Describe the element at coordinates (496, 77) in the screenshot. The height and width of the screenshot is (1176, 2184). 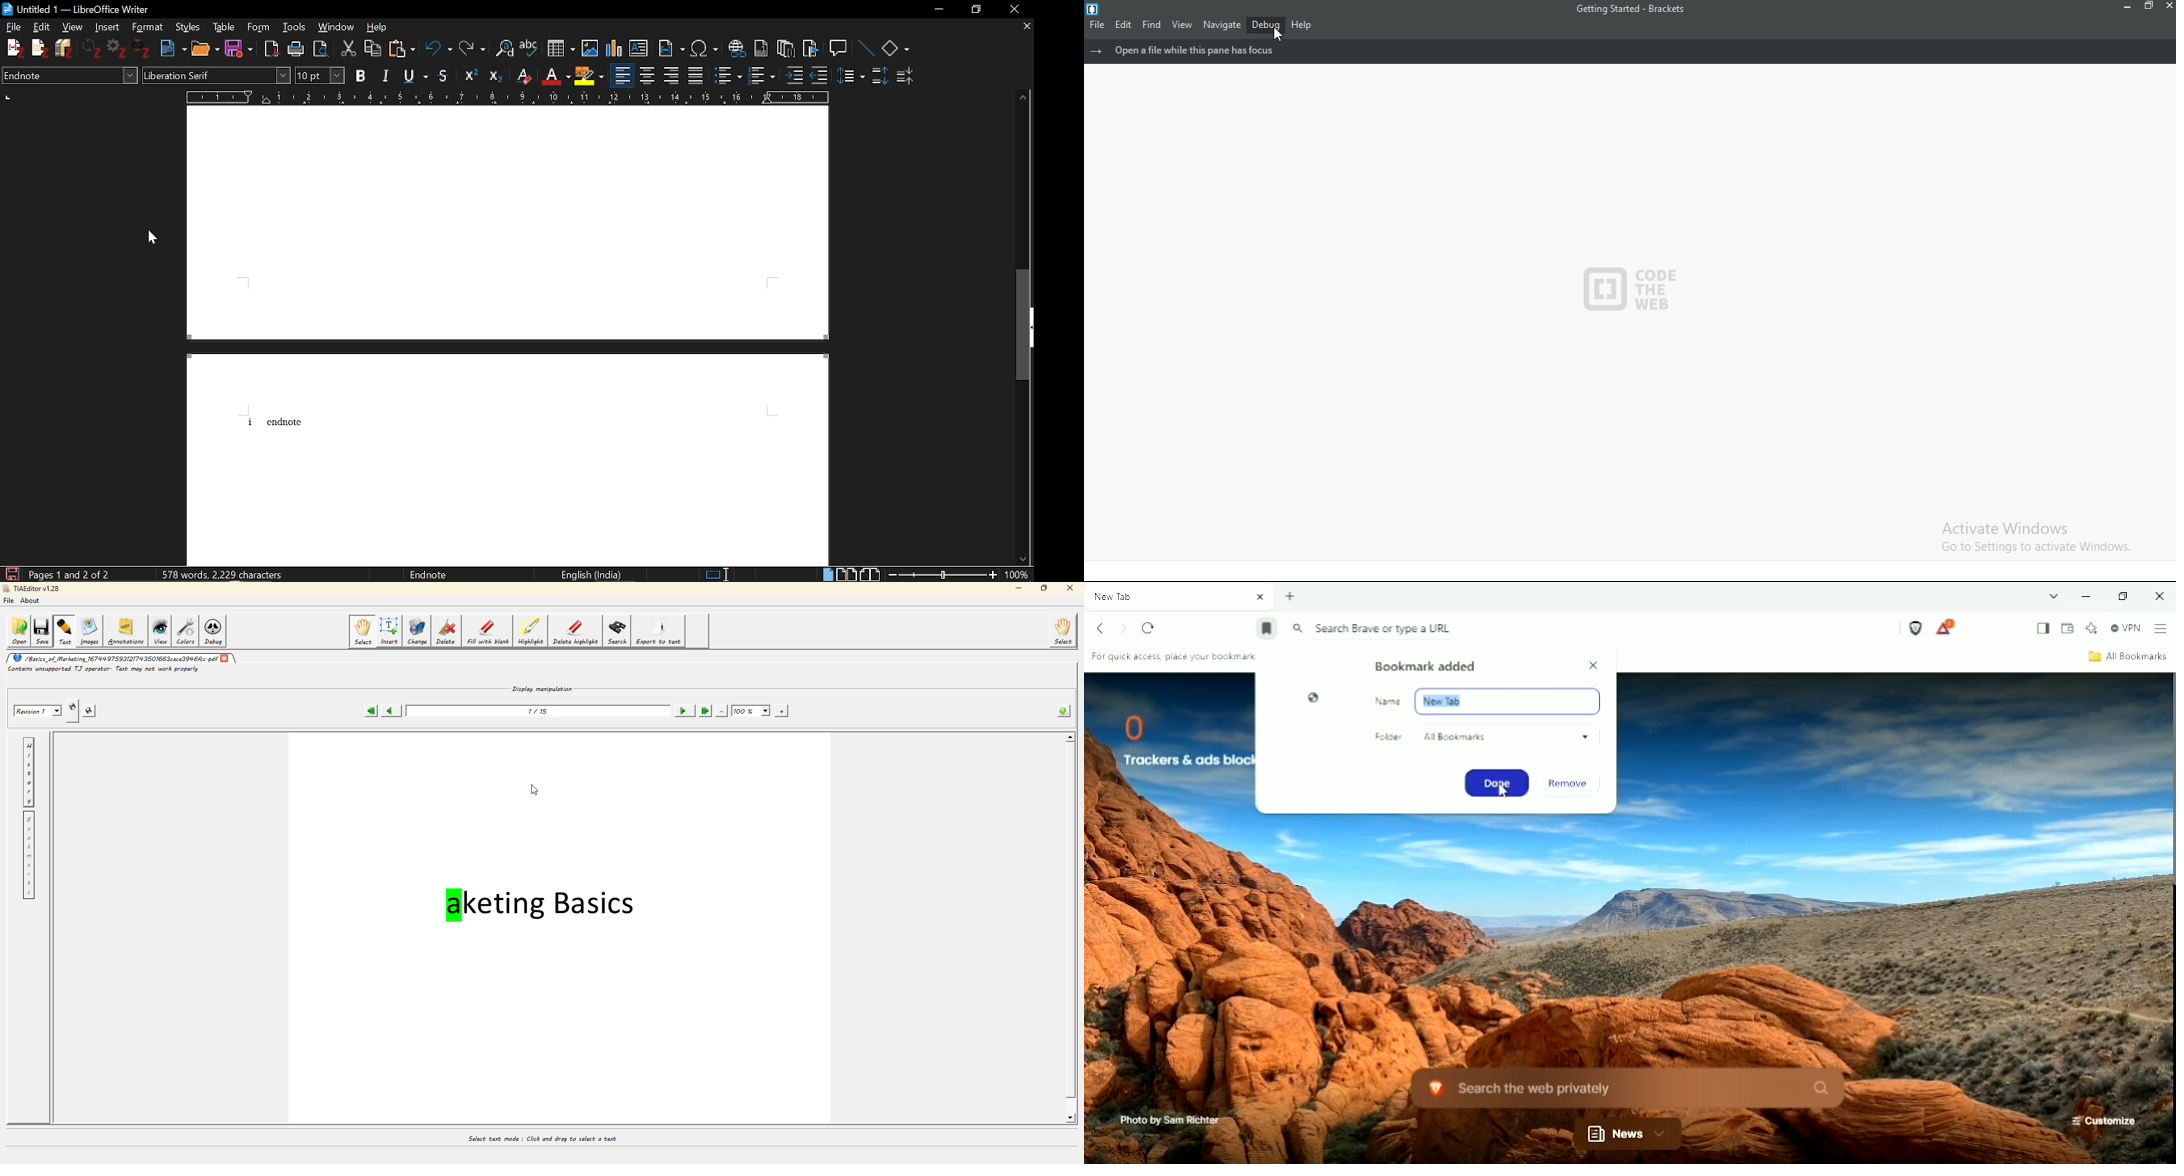
I see `Subscript` at that location.